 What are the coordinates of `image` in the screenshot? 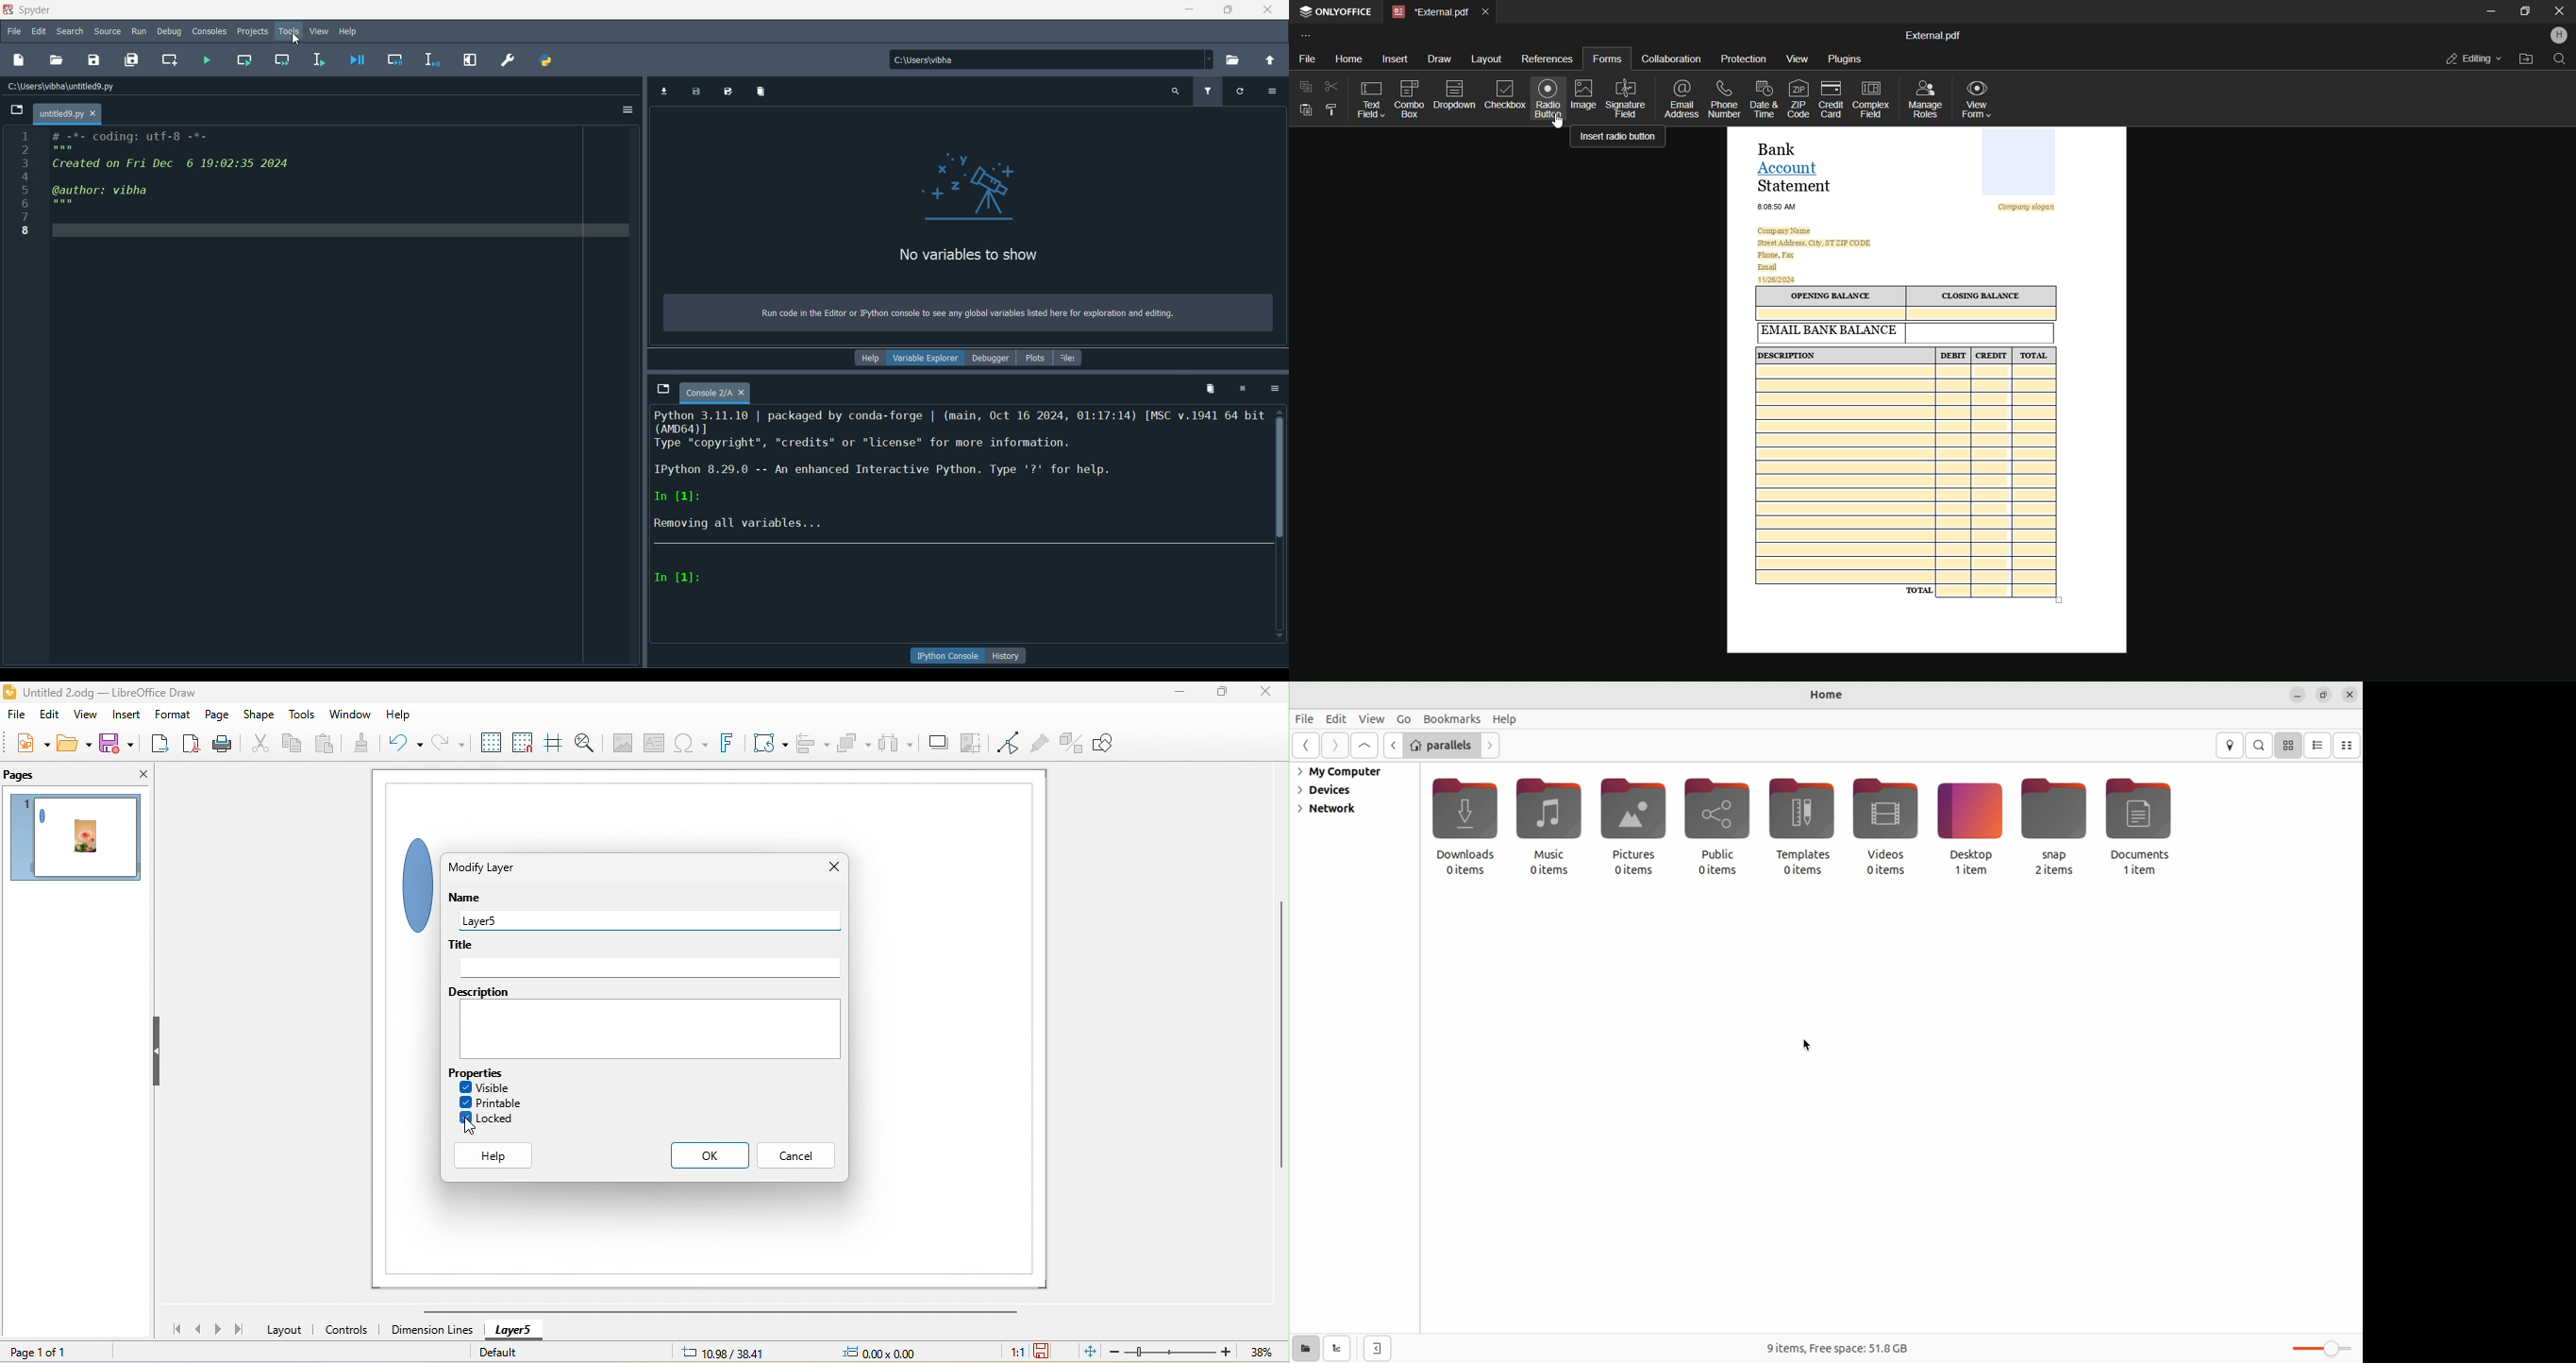 It's located at (620, 743).